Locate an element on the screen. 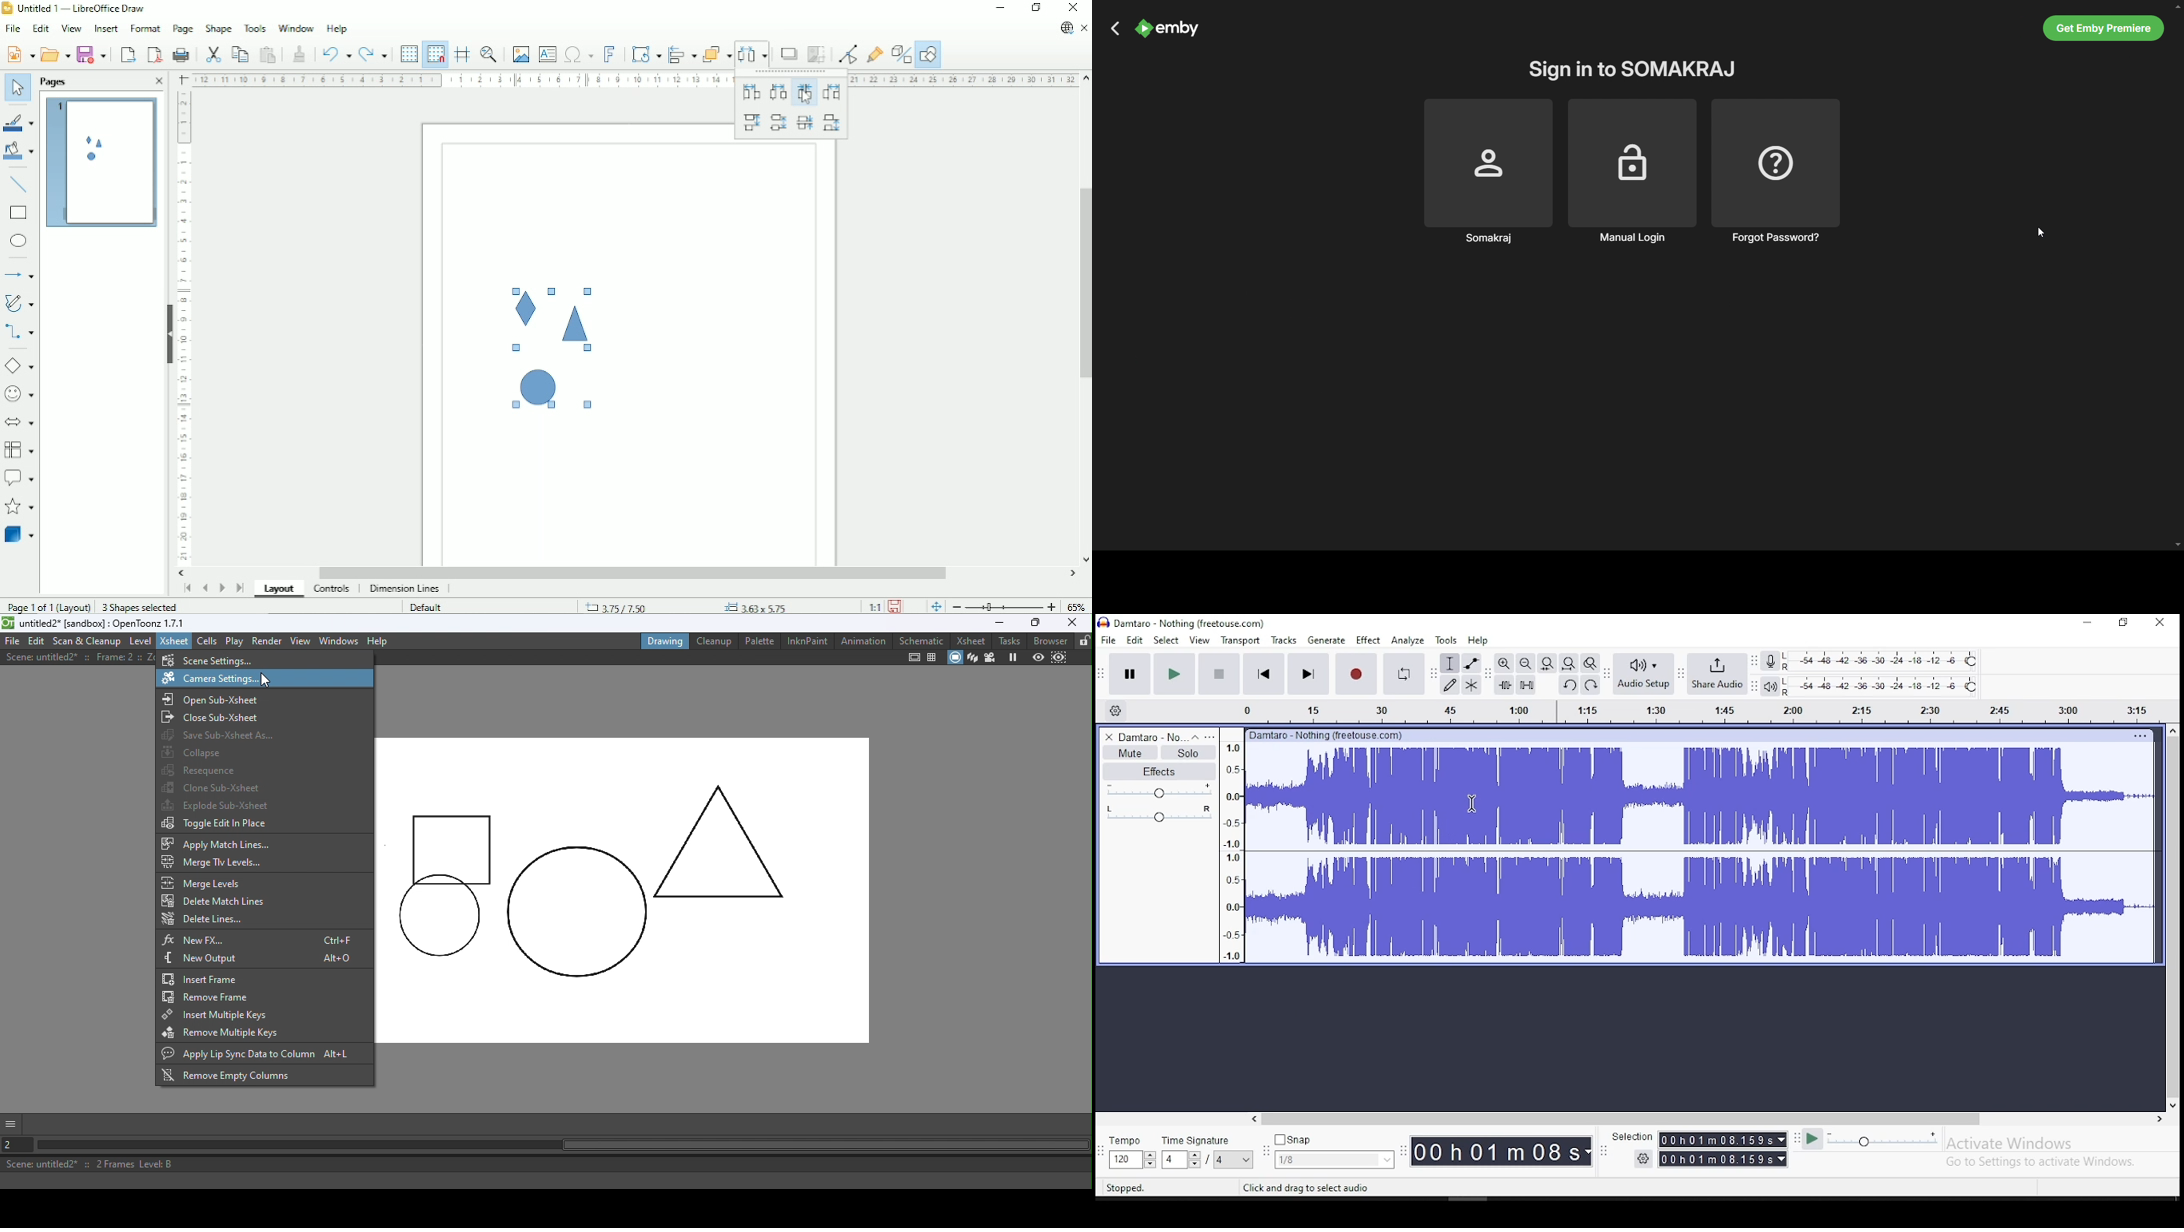 The height and width of the screenshot is (1232, 2184). Update available is located at coordinates (1066, 28).